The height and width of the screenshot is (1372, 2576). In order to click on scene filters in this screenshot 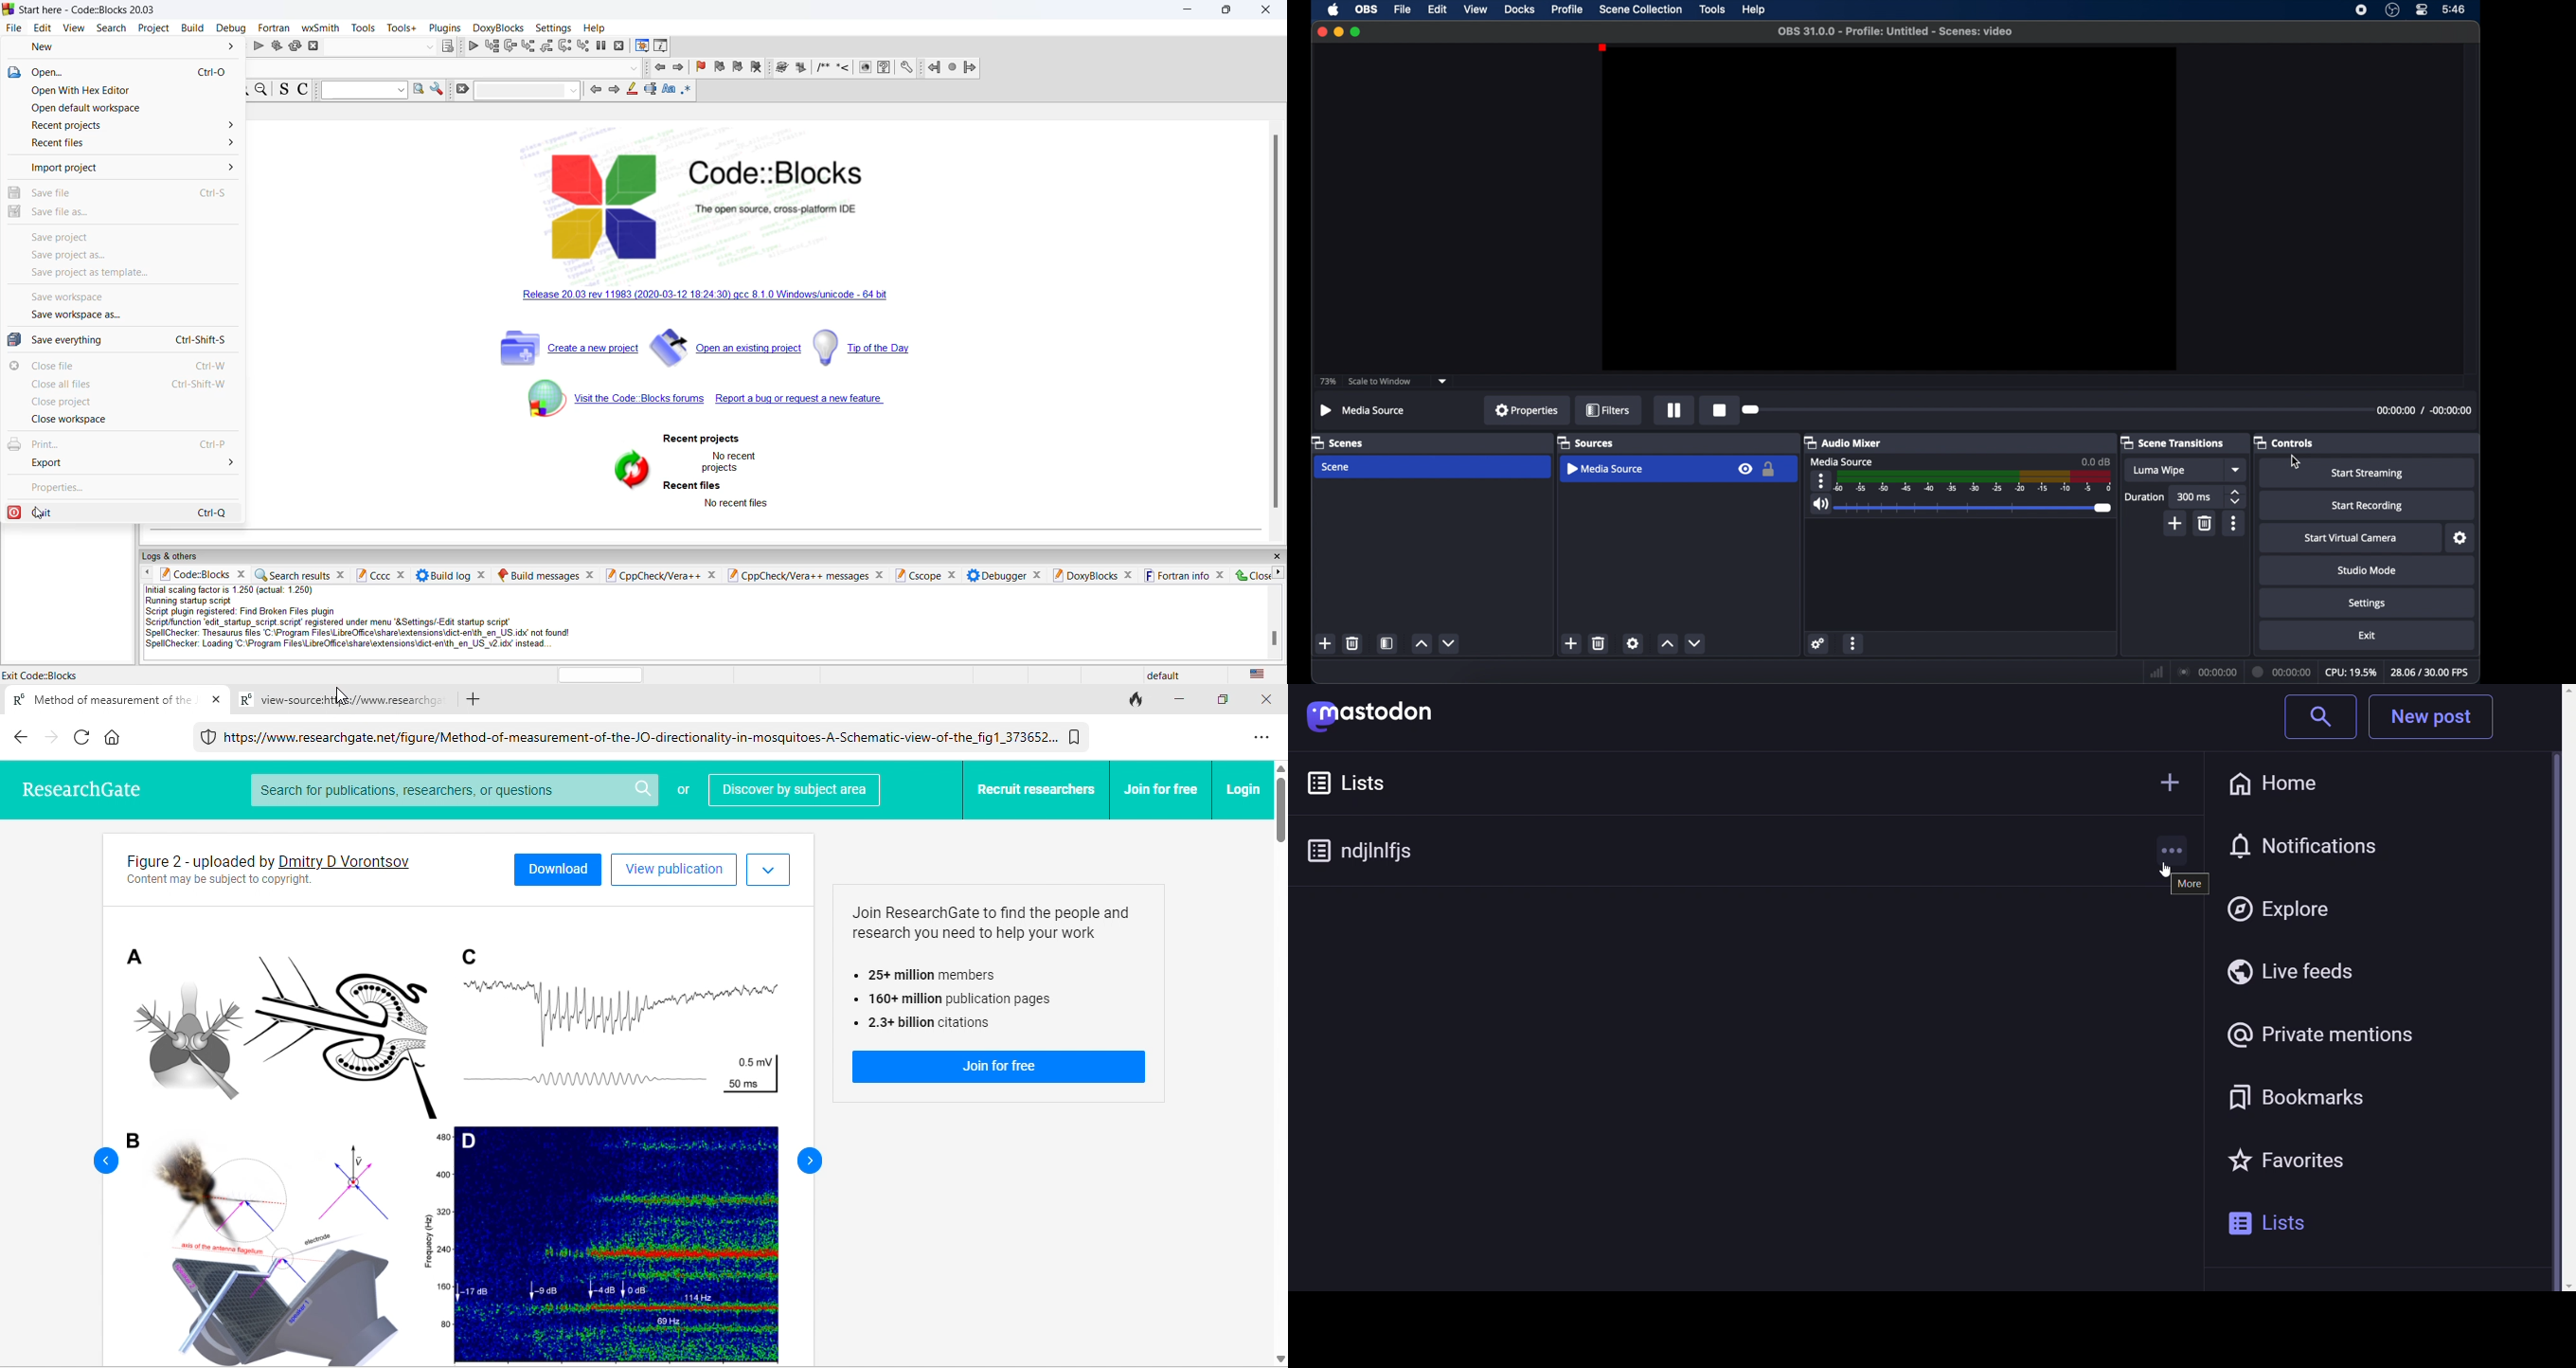, I will do `click(1387, 643)`.